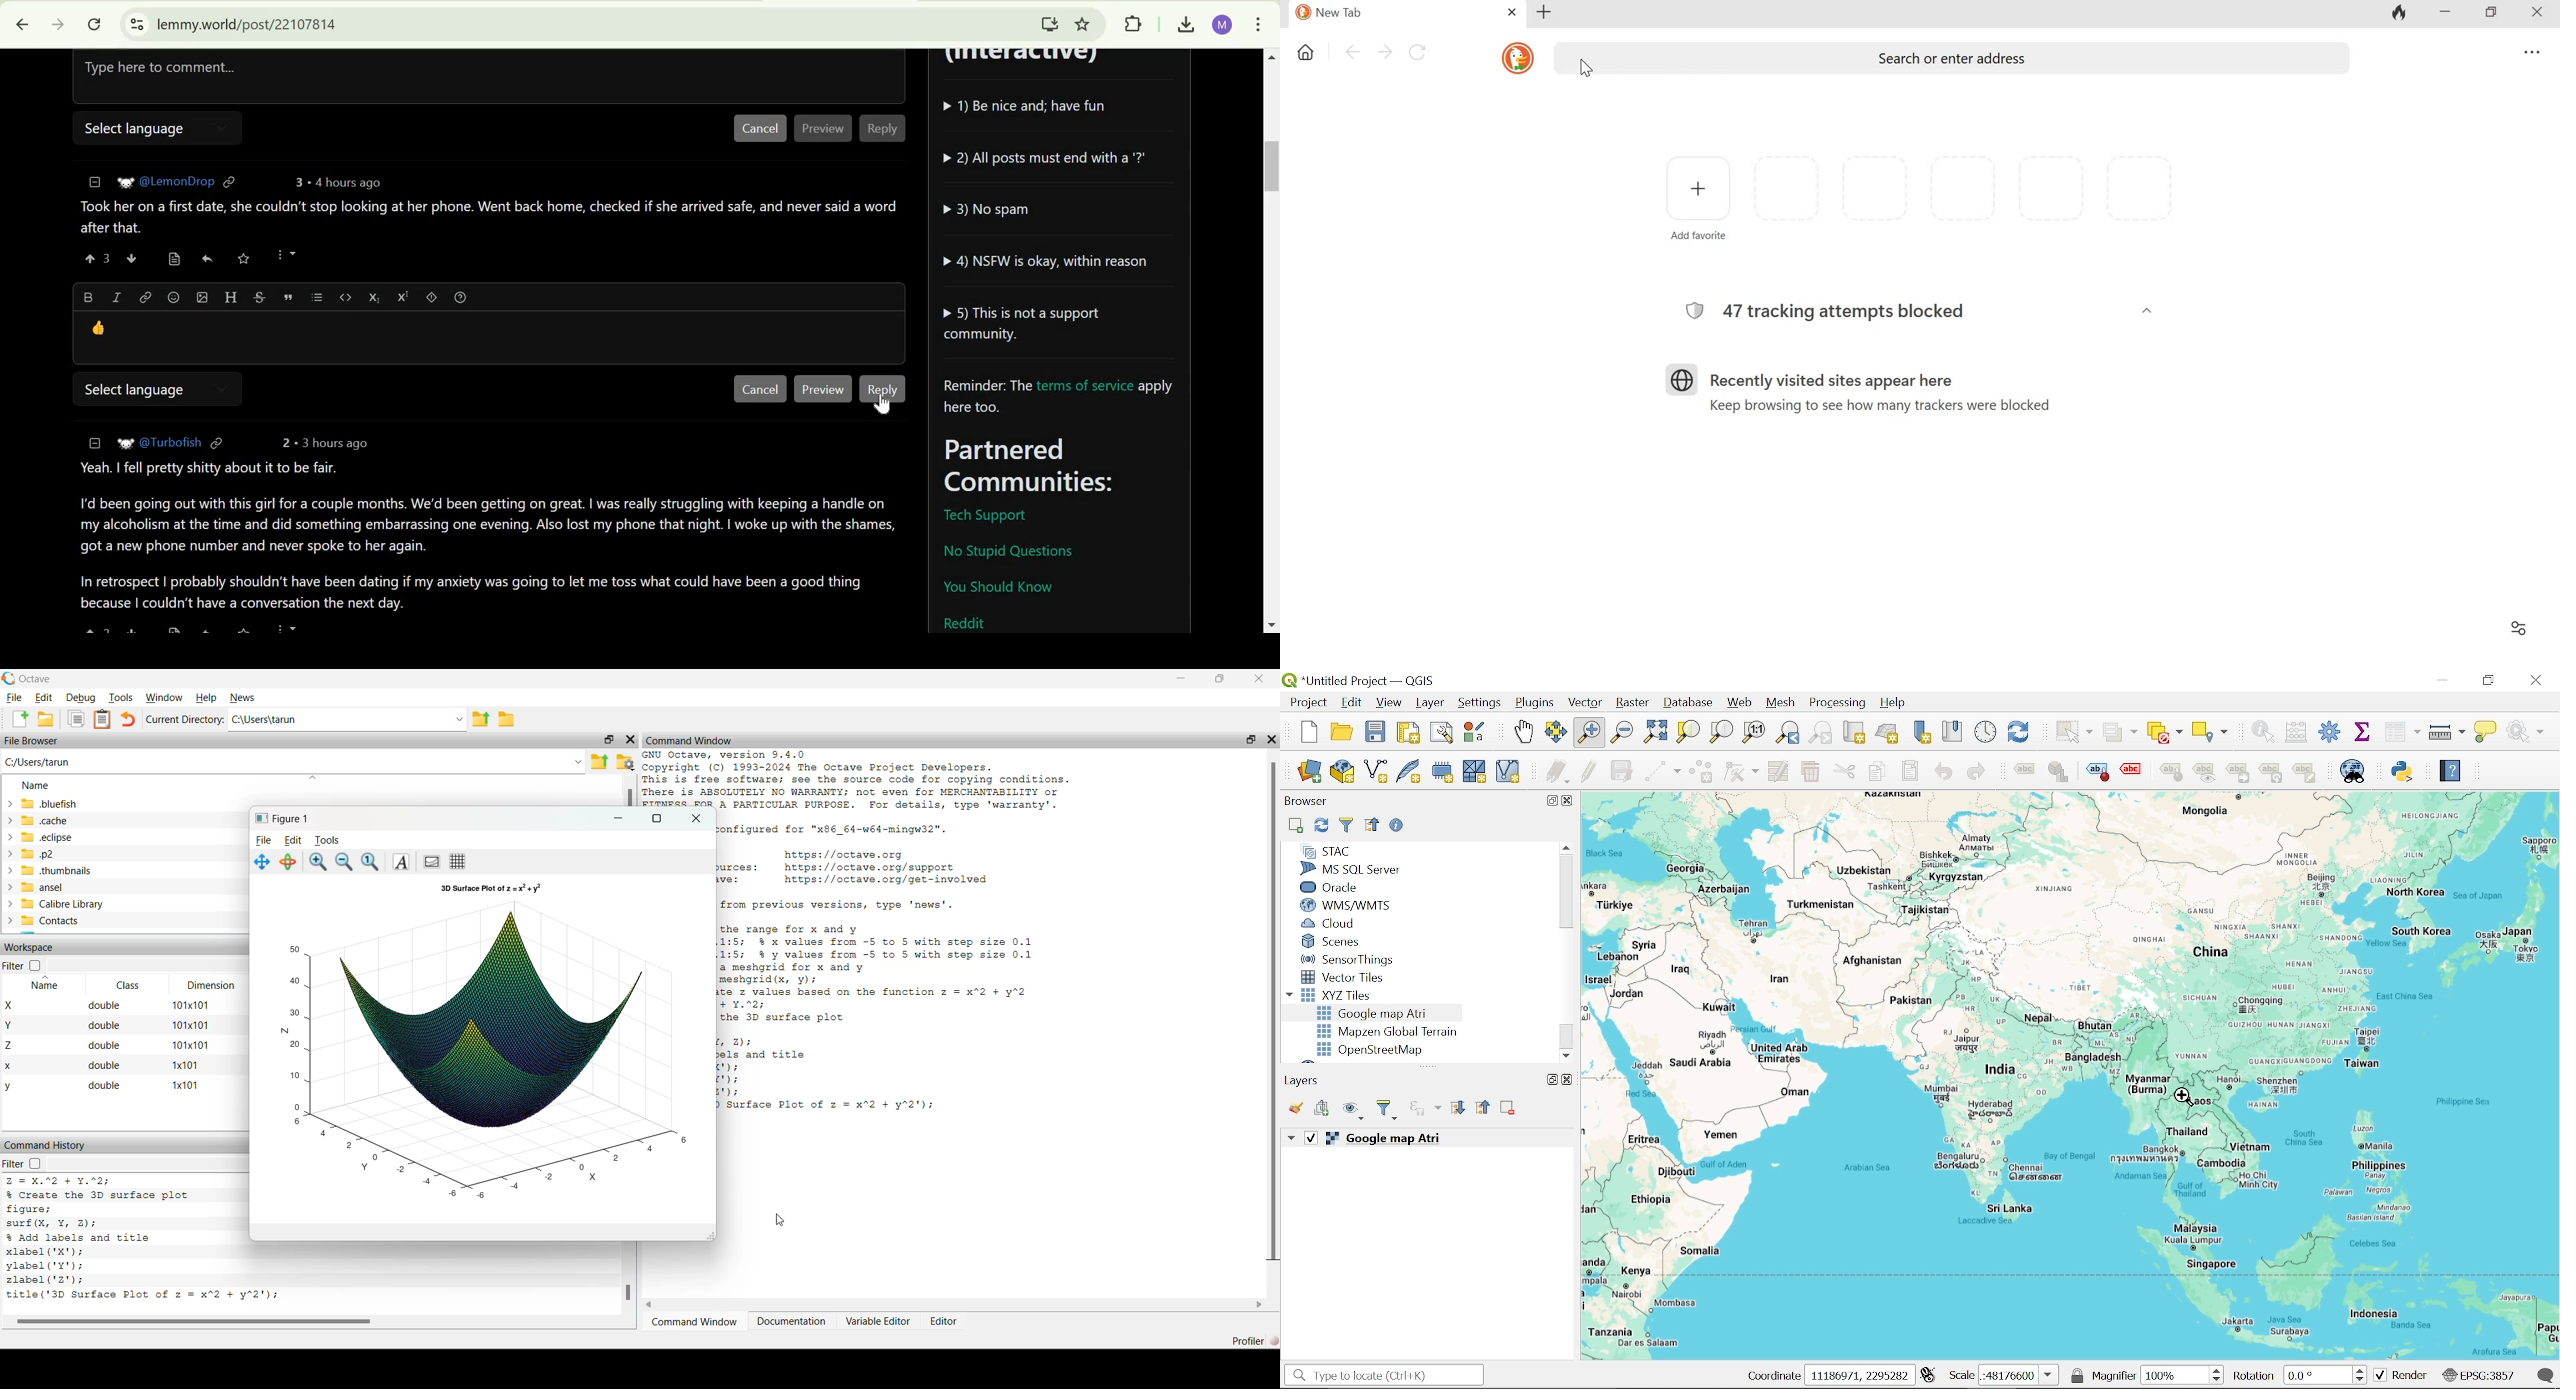  I want to click on Close, so click(697, 818).